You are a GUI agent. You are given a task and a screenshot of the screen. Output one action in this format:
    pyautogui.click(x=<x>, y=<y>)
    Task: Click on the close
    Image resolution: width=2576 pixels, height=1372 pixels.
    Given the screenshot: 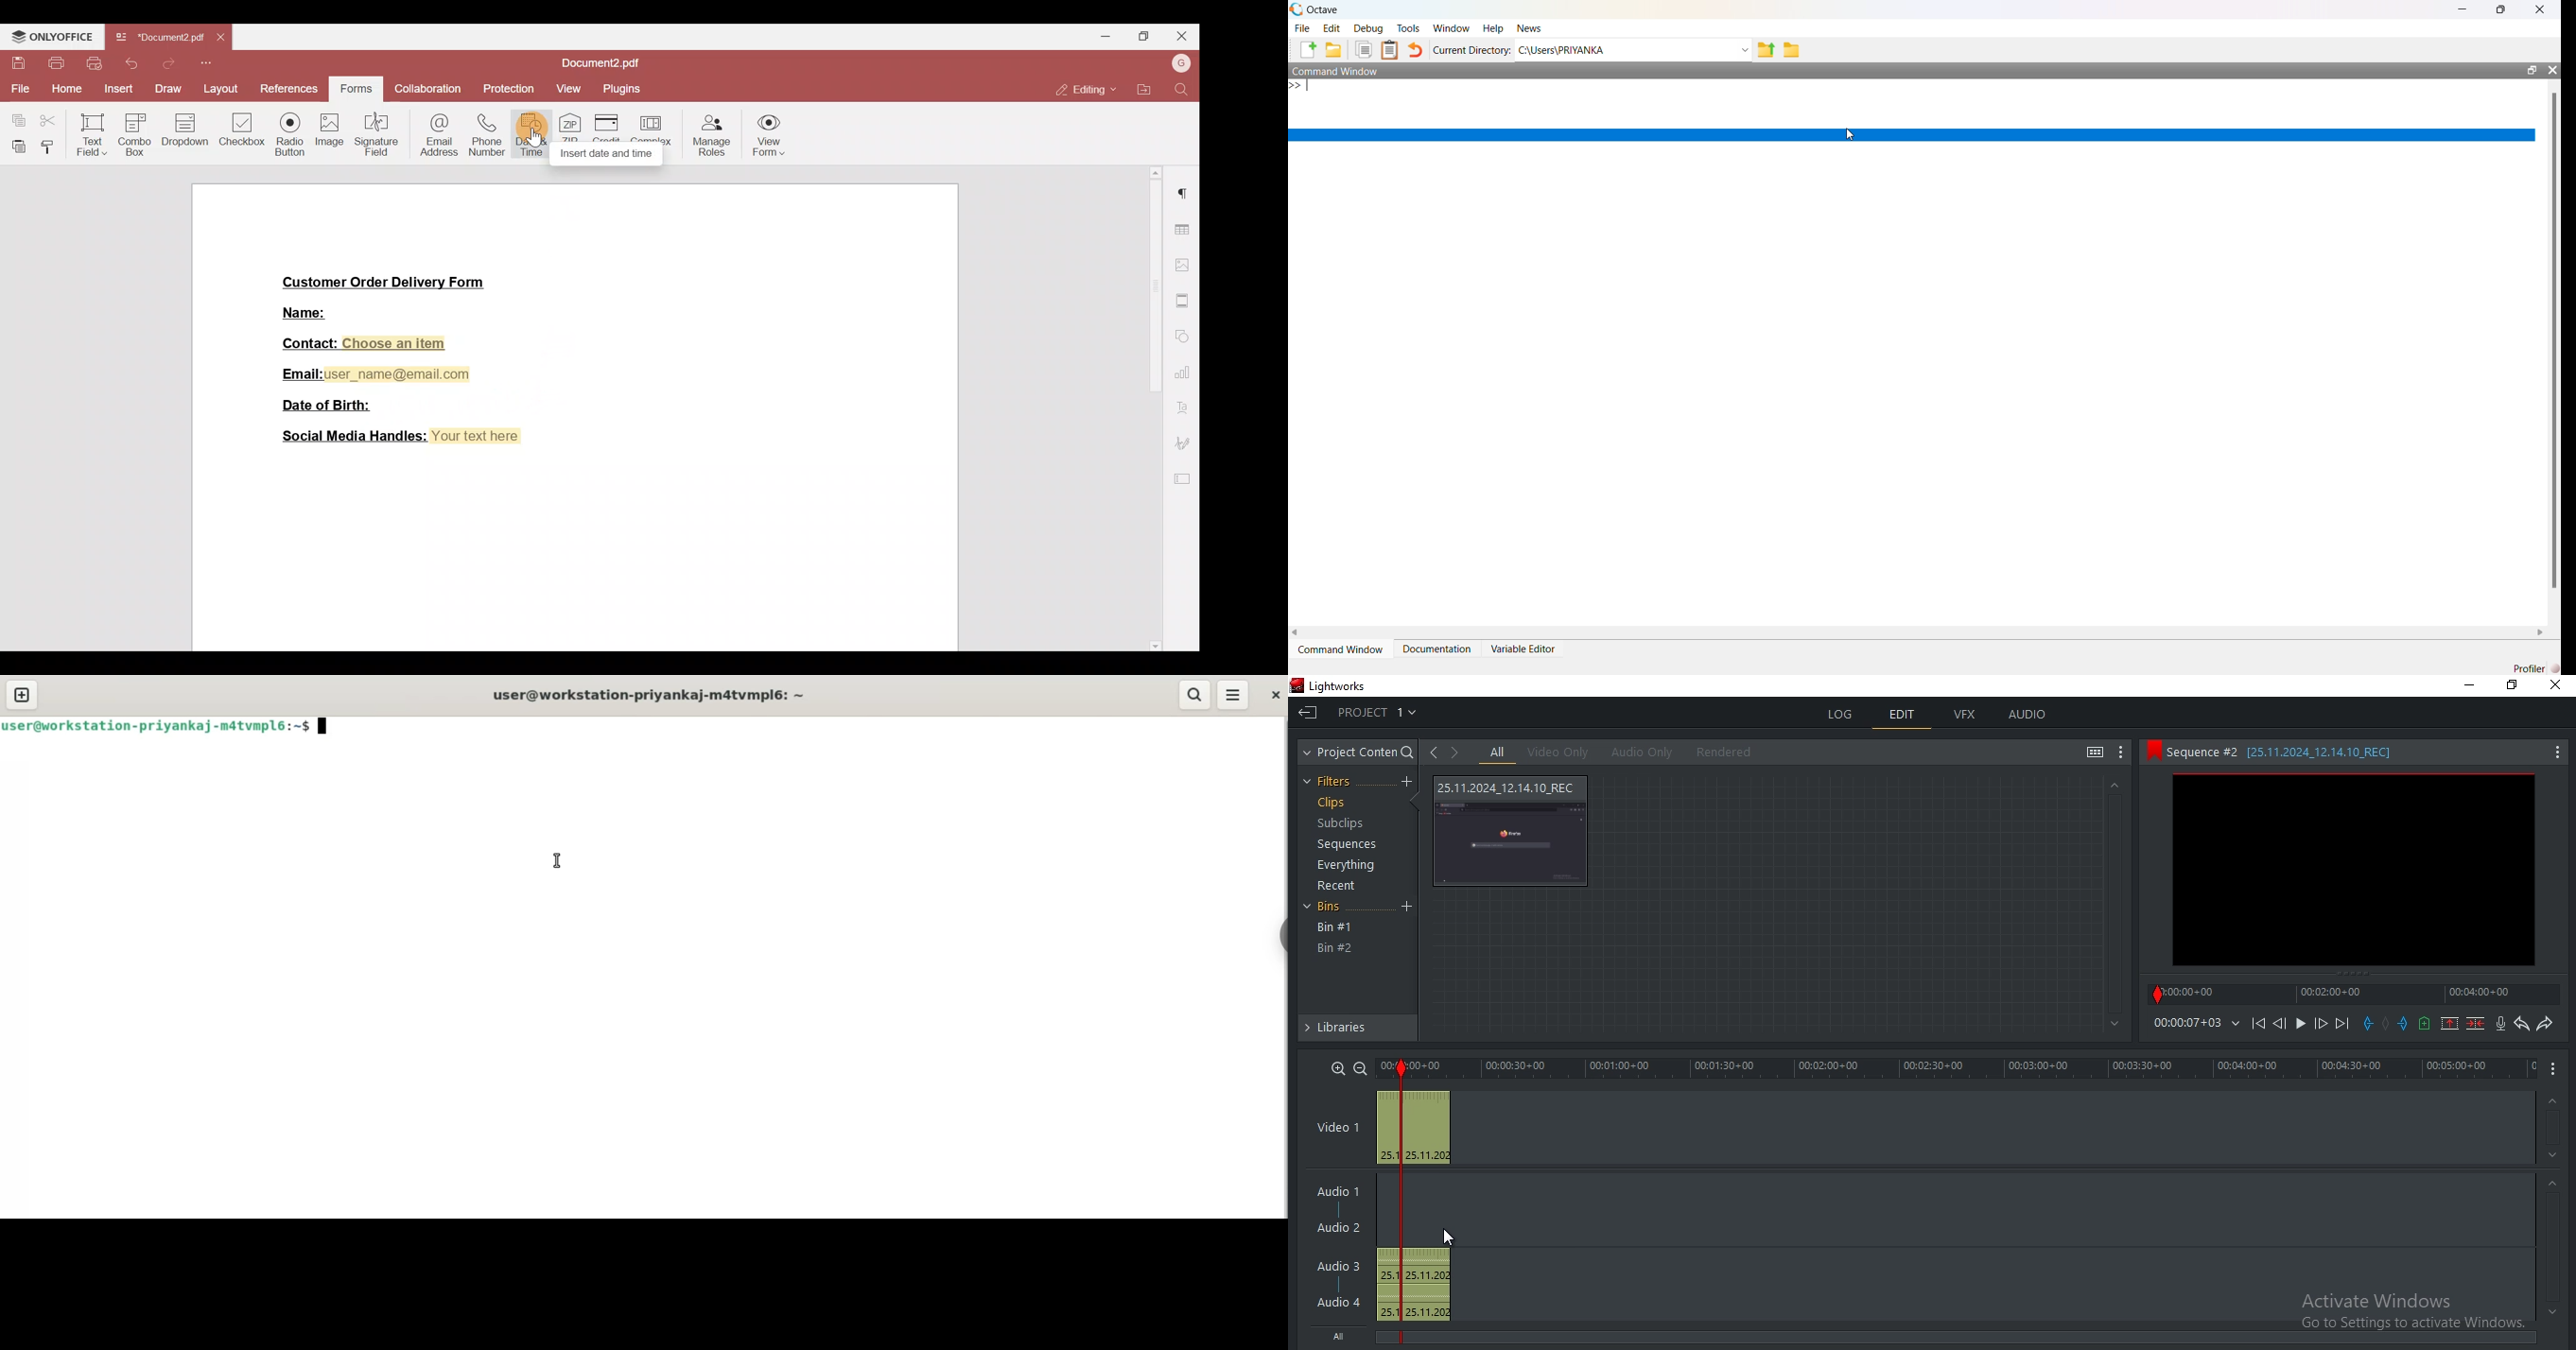 What is the action you would take?
    pyautogui.click(x=2552, y=70)
    